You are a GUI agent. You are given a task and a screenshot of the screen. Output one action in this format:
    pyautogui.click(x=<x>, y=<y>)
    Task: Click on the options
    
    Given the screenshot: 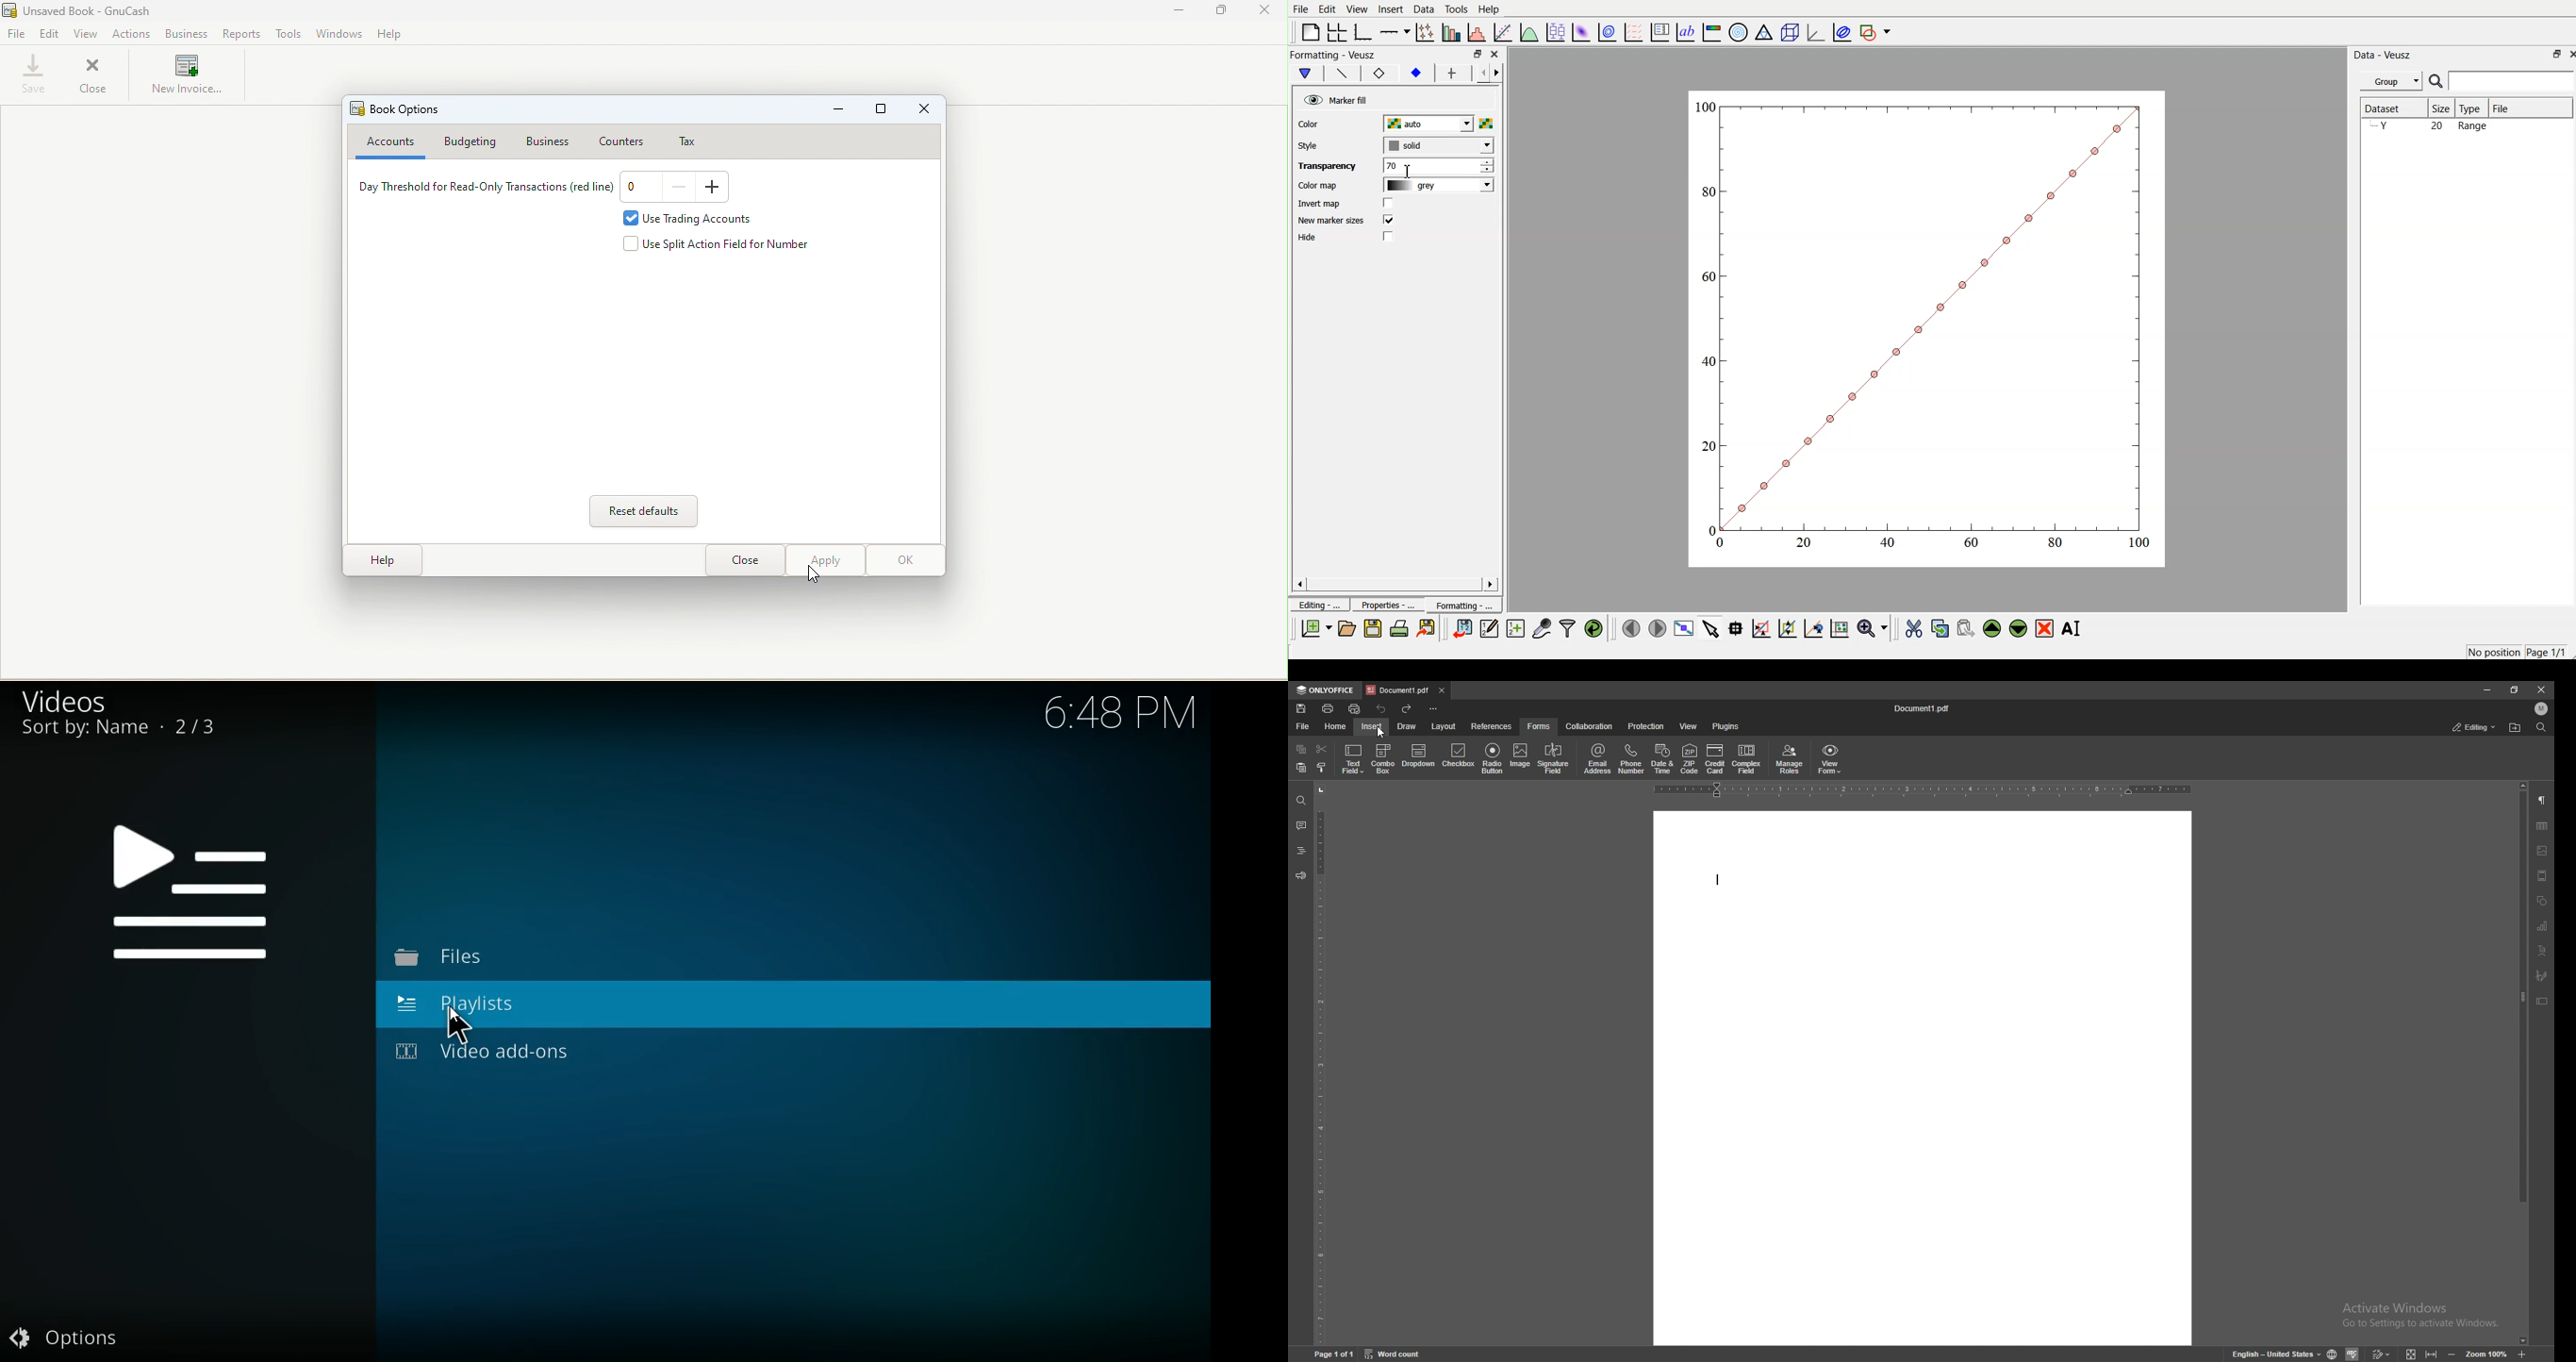 What is the action you would take?
    pyautogui.click(x=65, y=1341)
    